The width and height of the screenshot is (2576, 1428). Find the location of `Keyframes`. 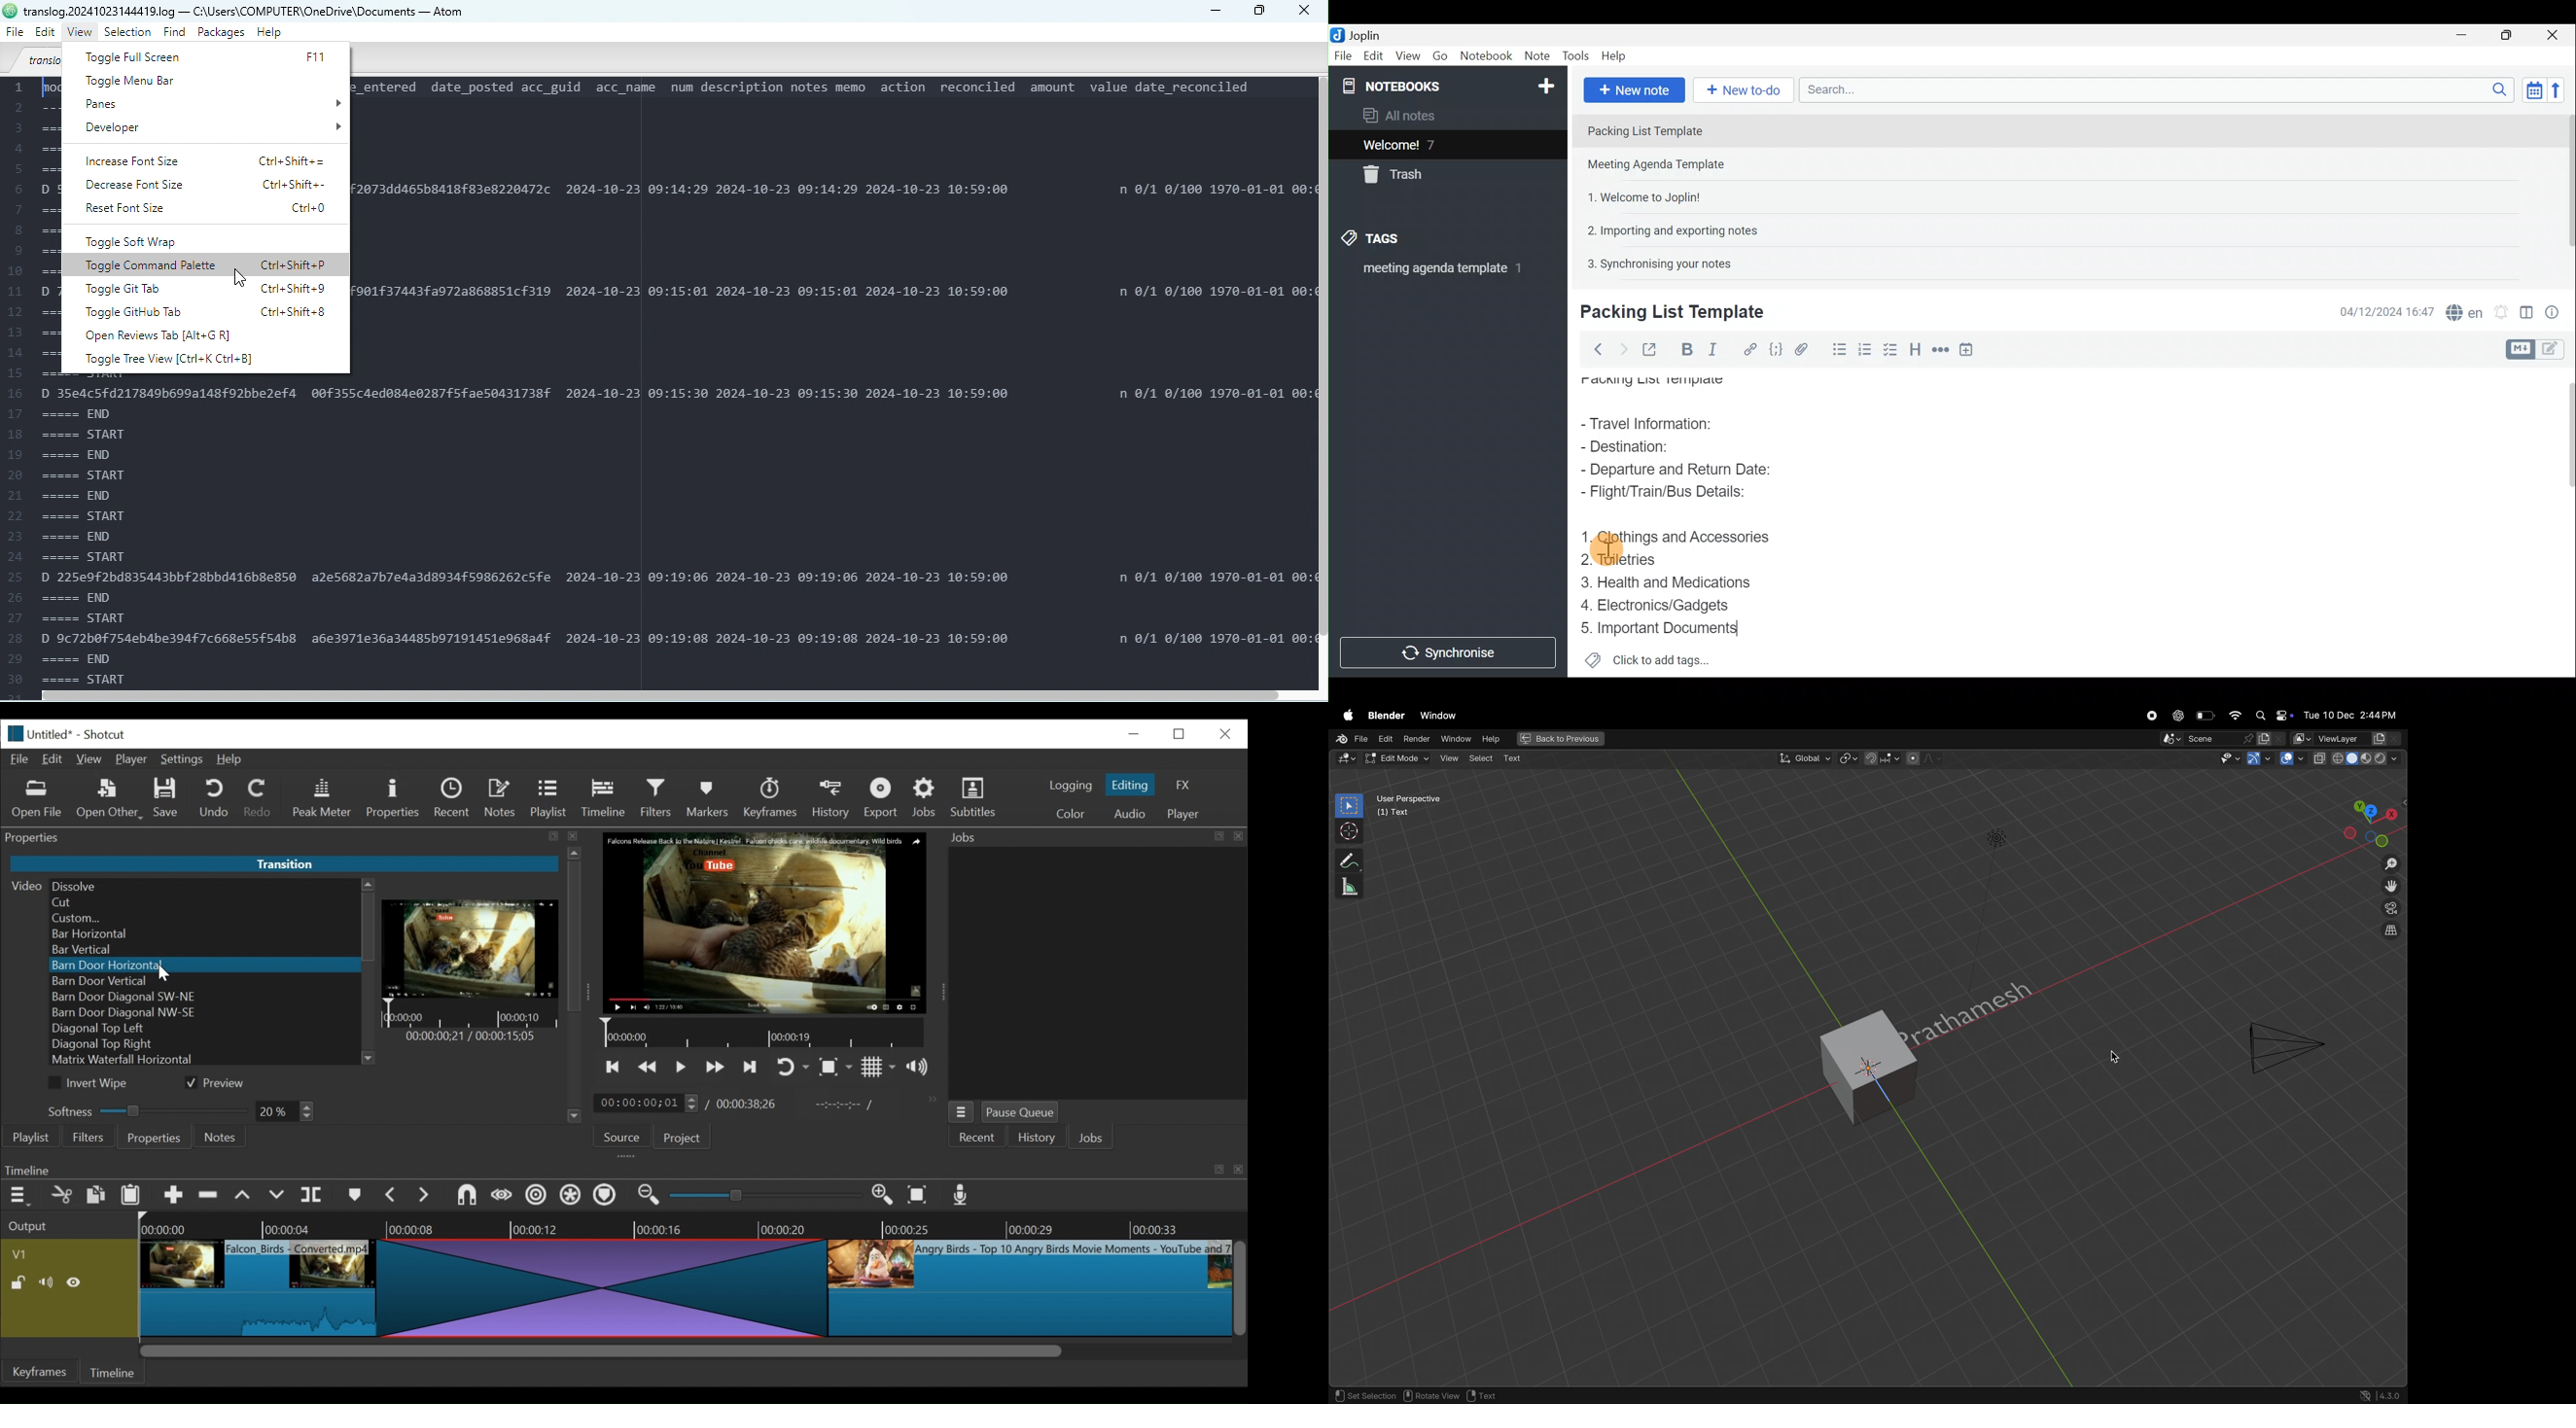

Keyframes is located at coordinates (41, 1372).